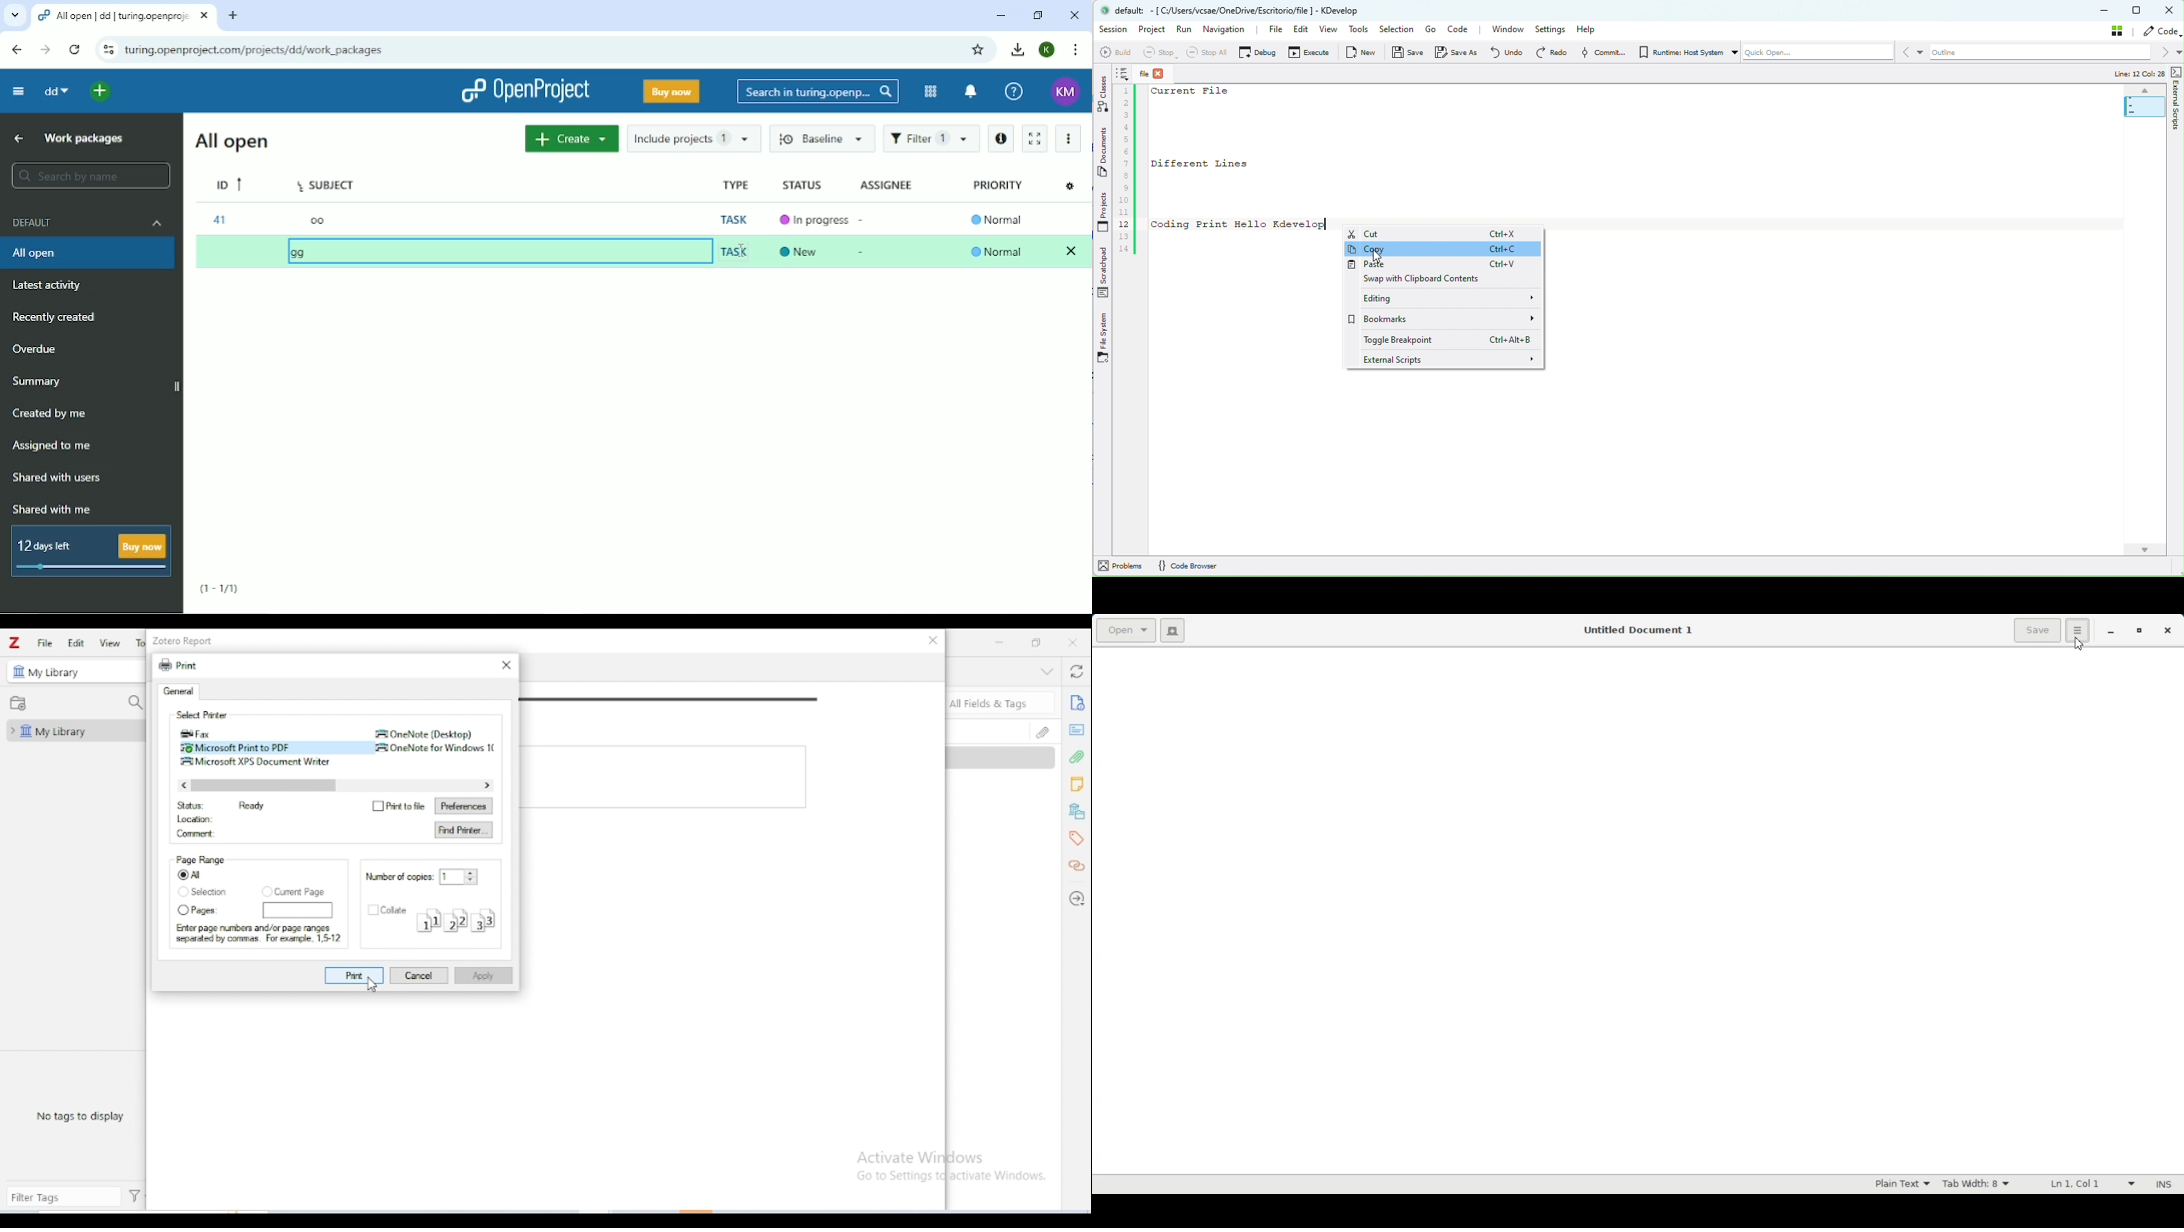 The height and width of the screenshot is (1232, 2184). I want to click on Default, so click(88, 225).